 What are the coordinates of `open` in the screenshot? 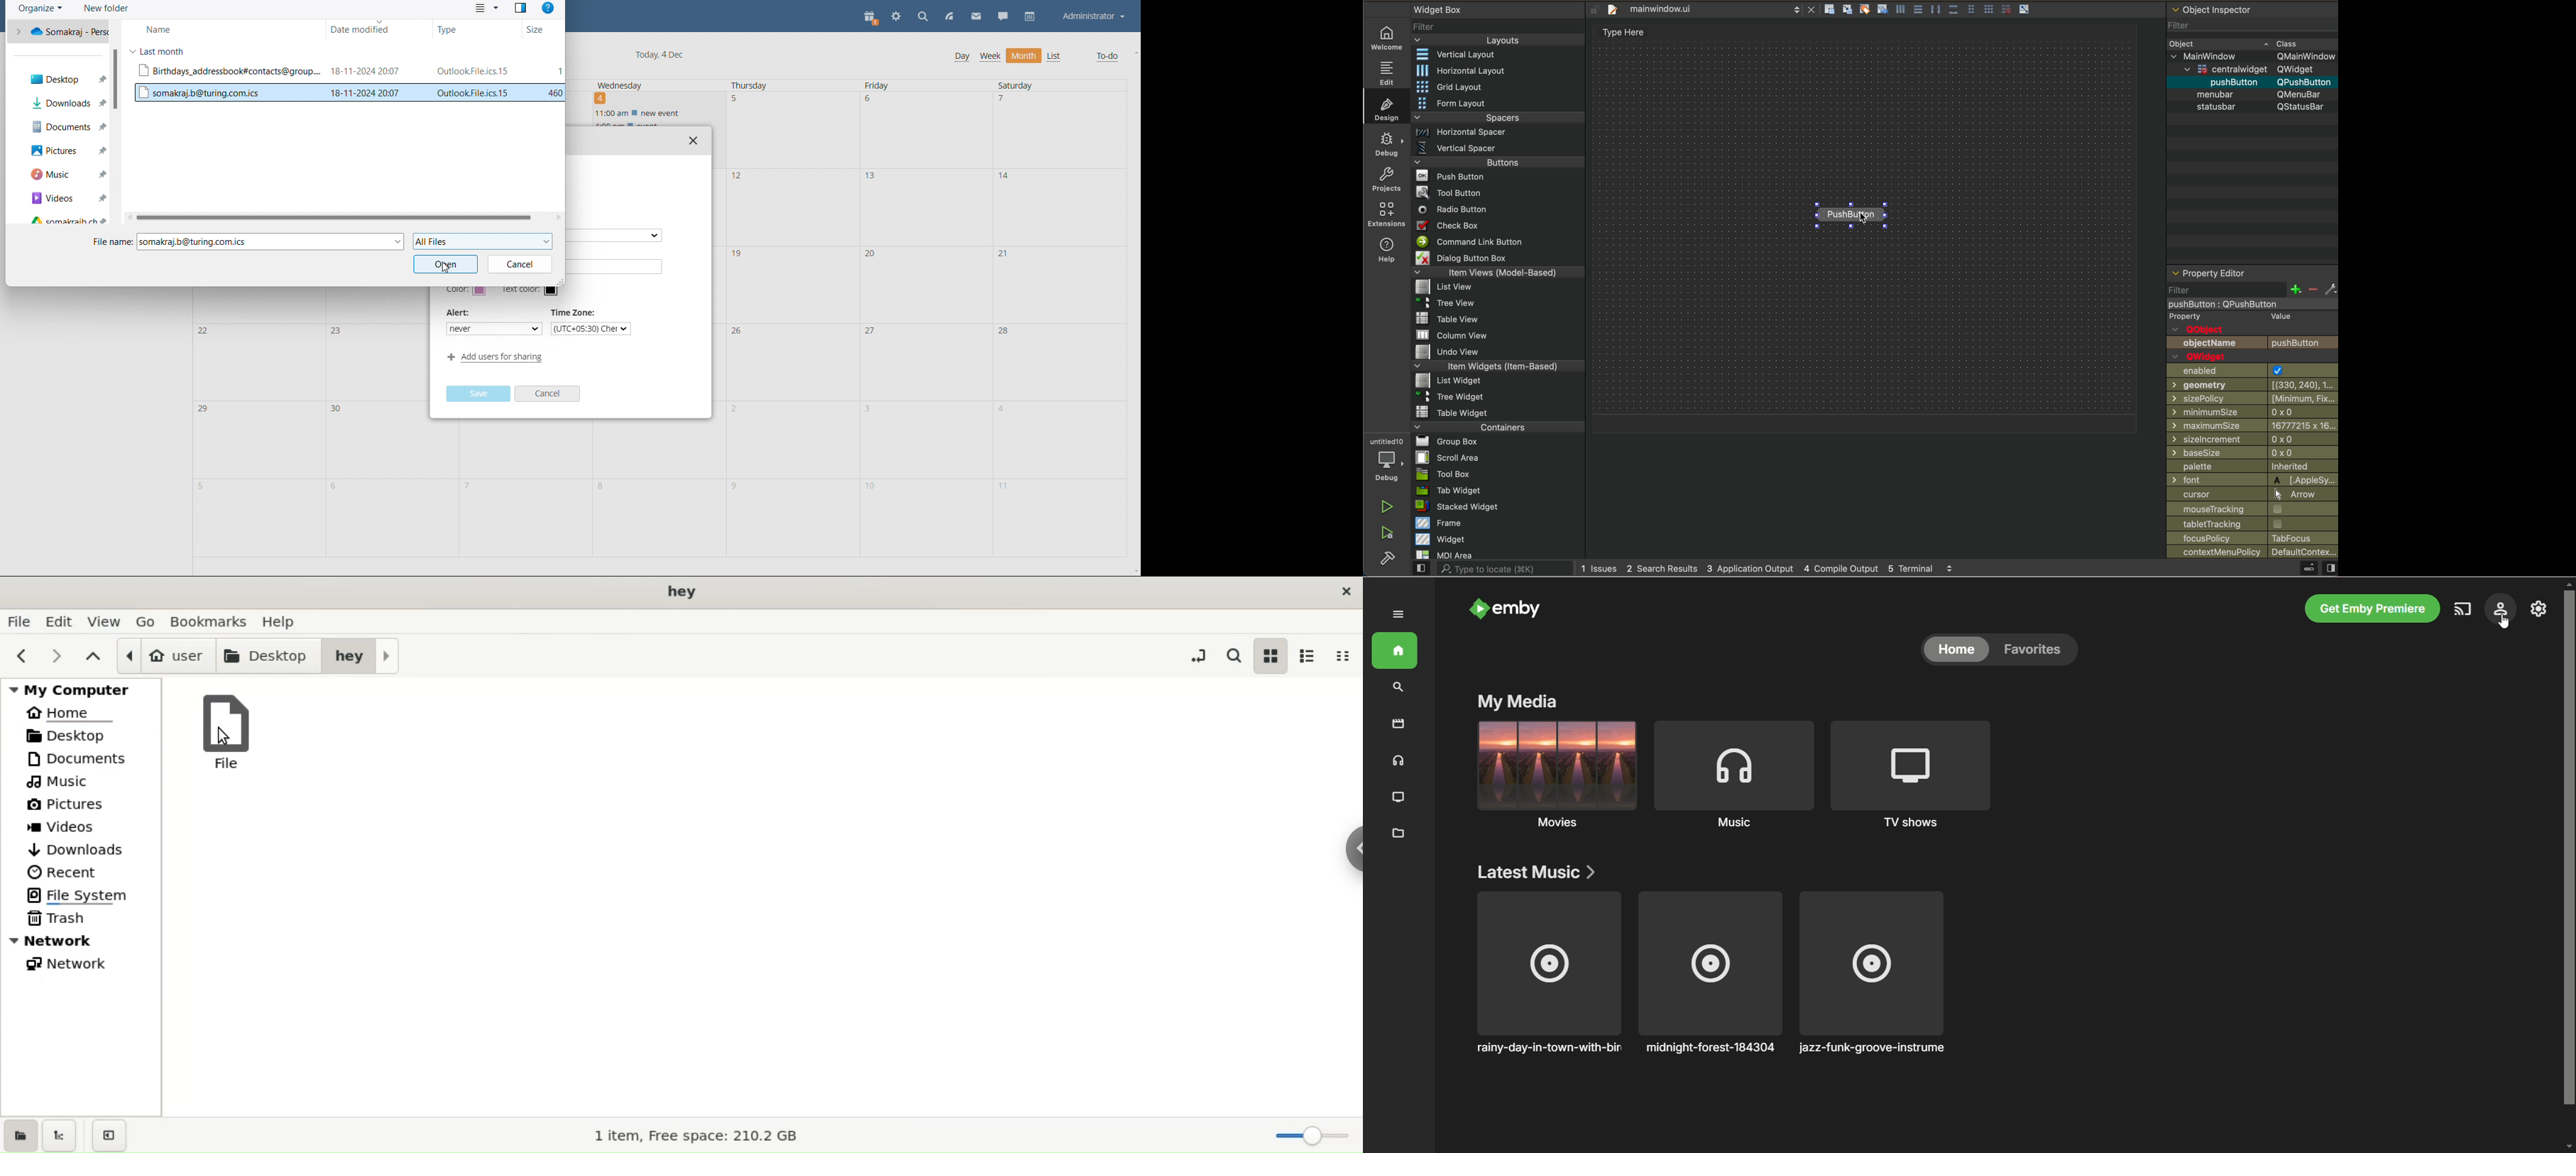 It's located at (446, 263).